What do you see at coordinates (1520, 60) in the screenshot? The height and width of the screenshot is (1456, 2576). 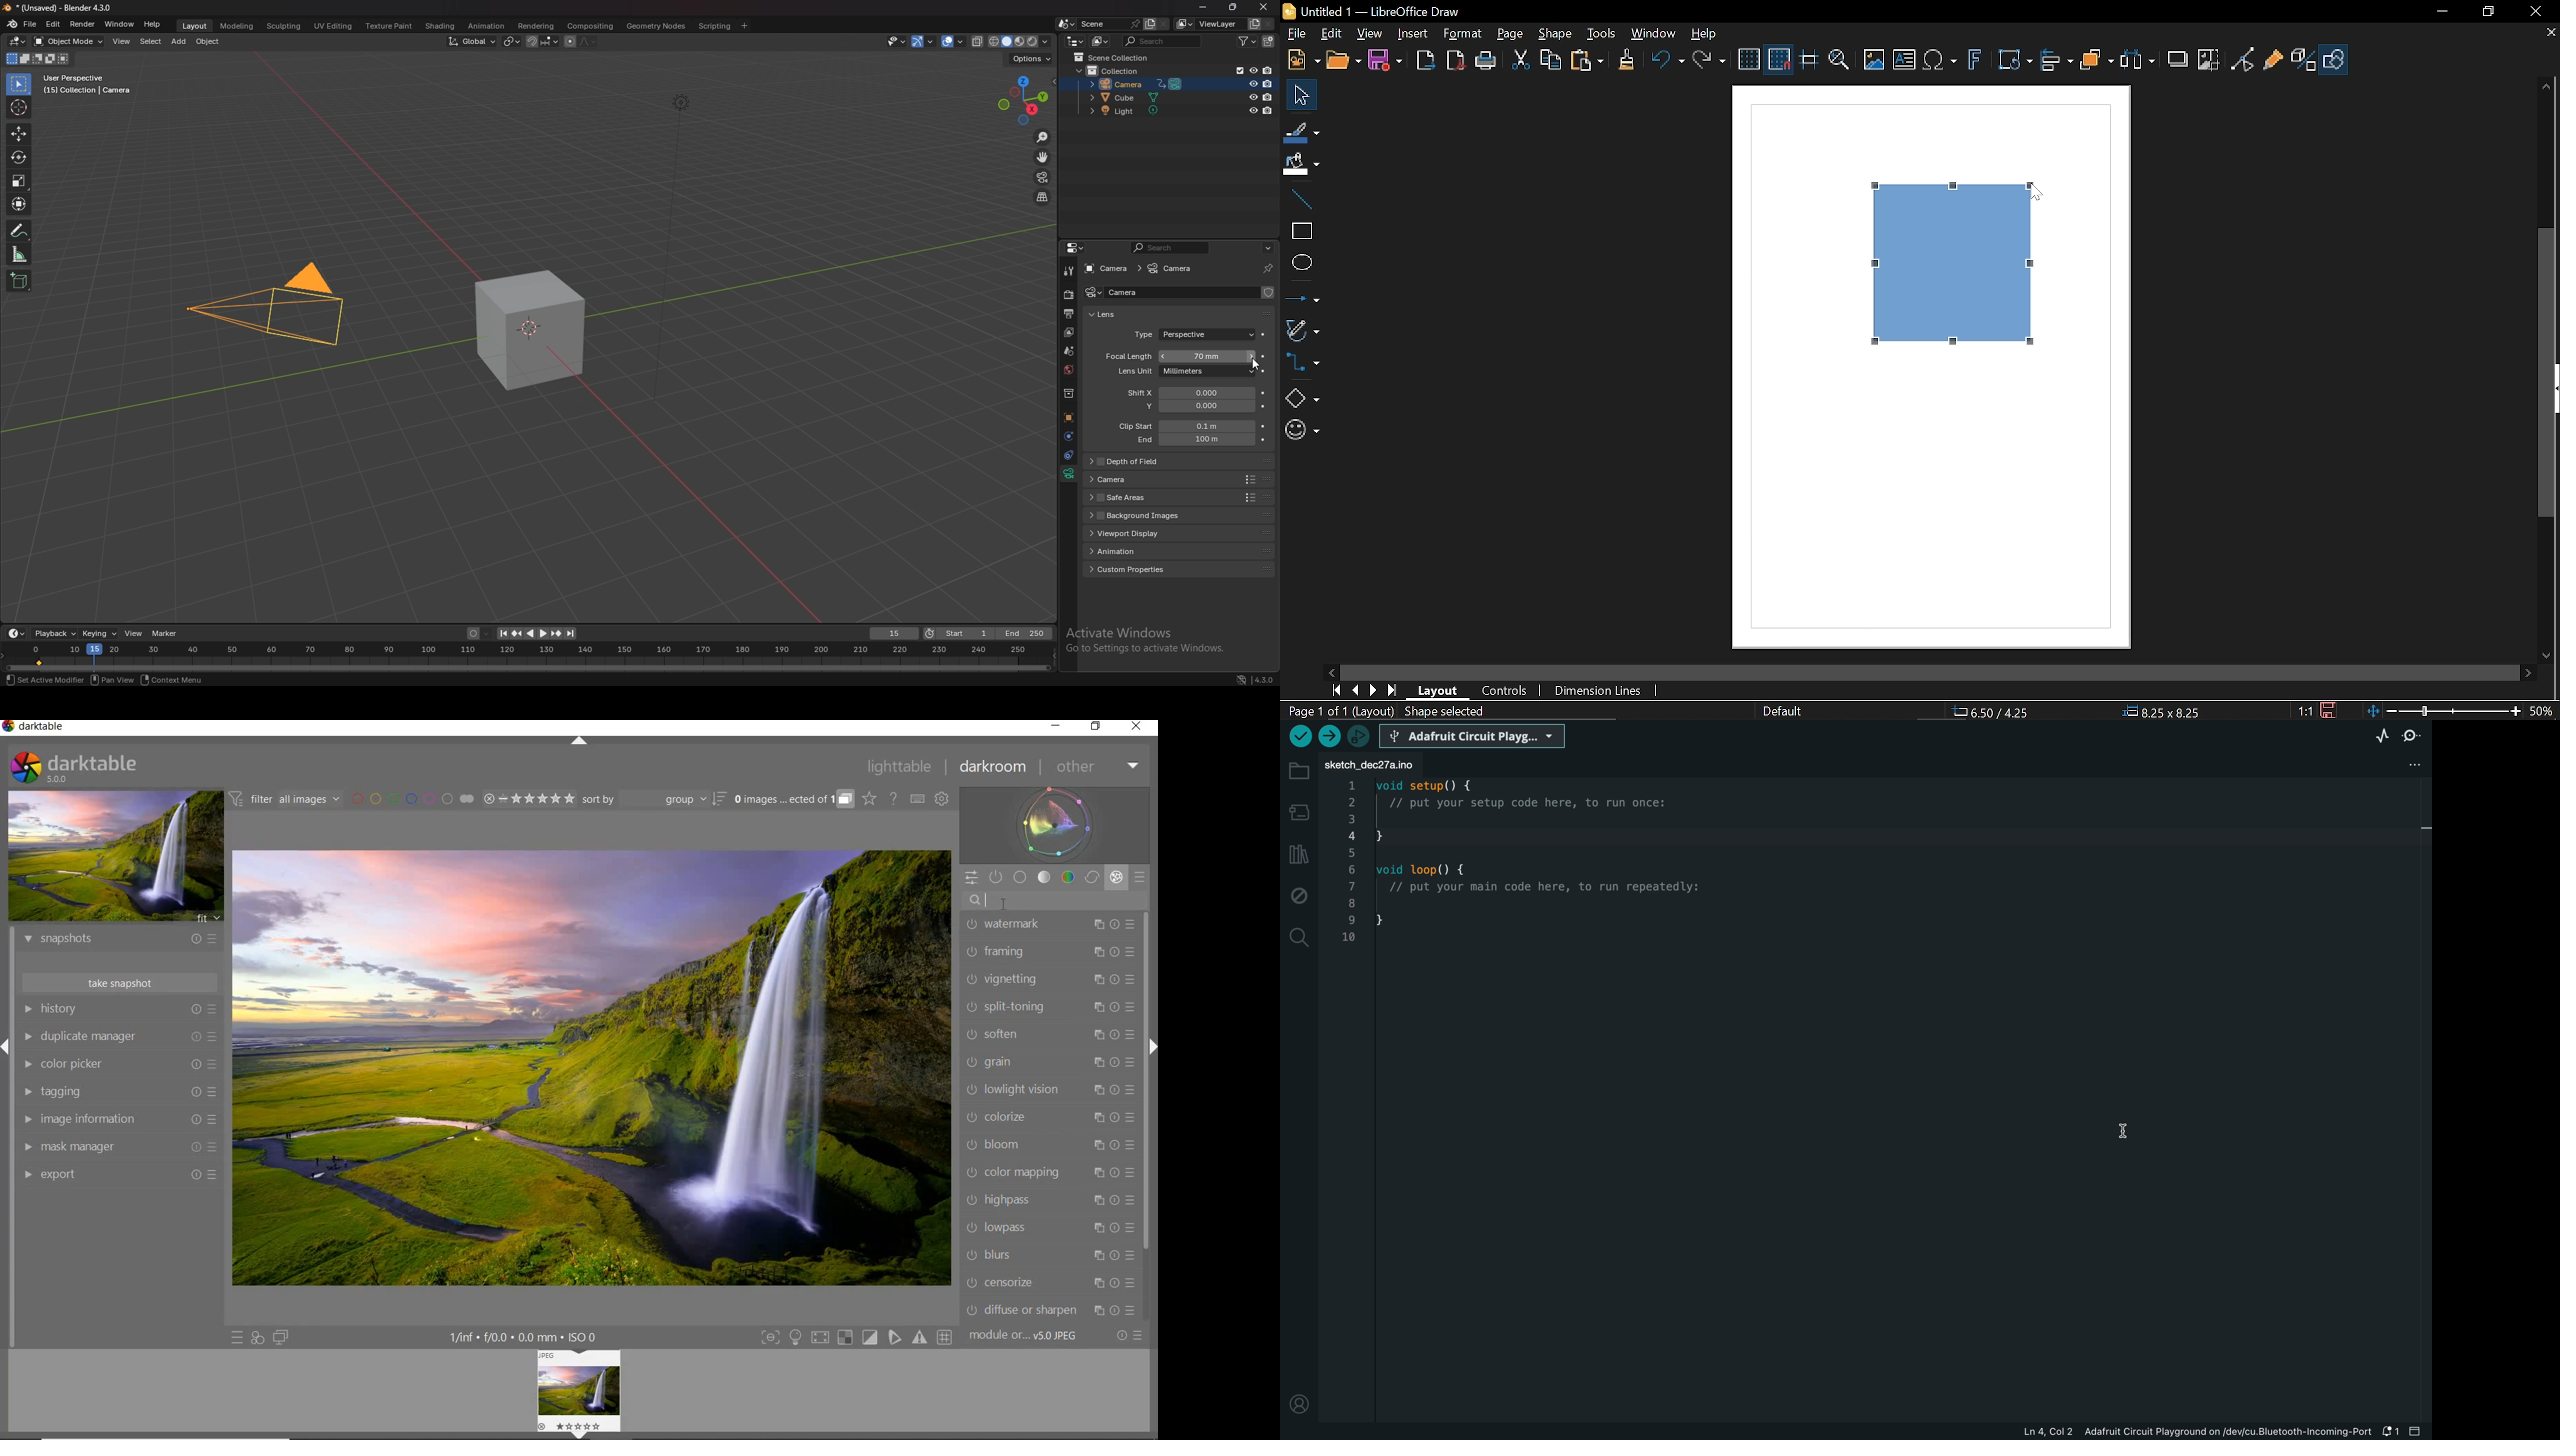 I see `Cut` at bounding box center [1520, 60].